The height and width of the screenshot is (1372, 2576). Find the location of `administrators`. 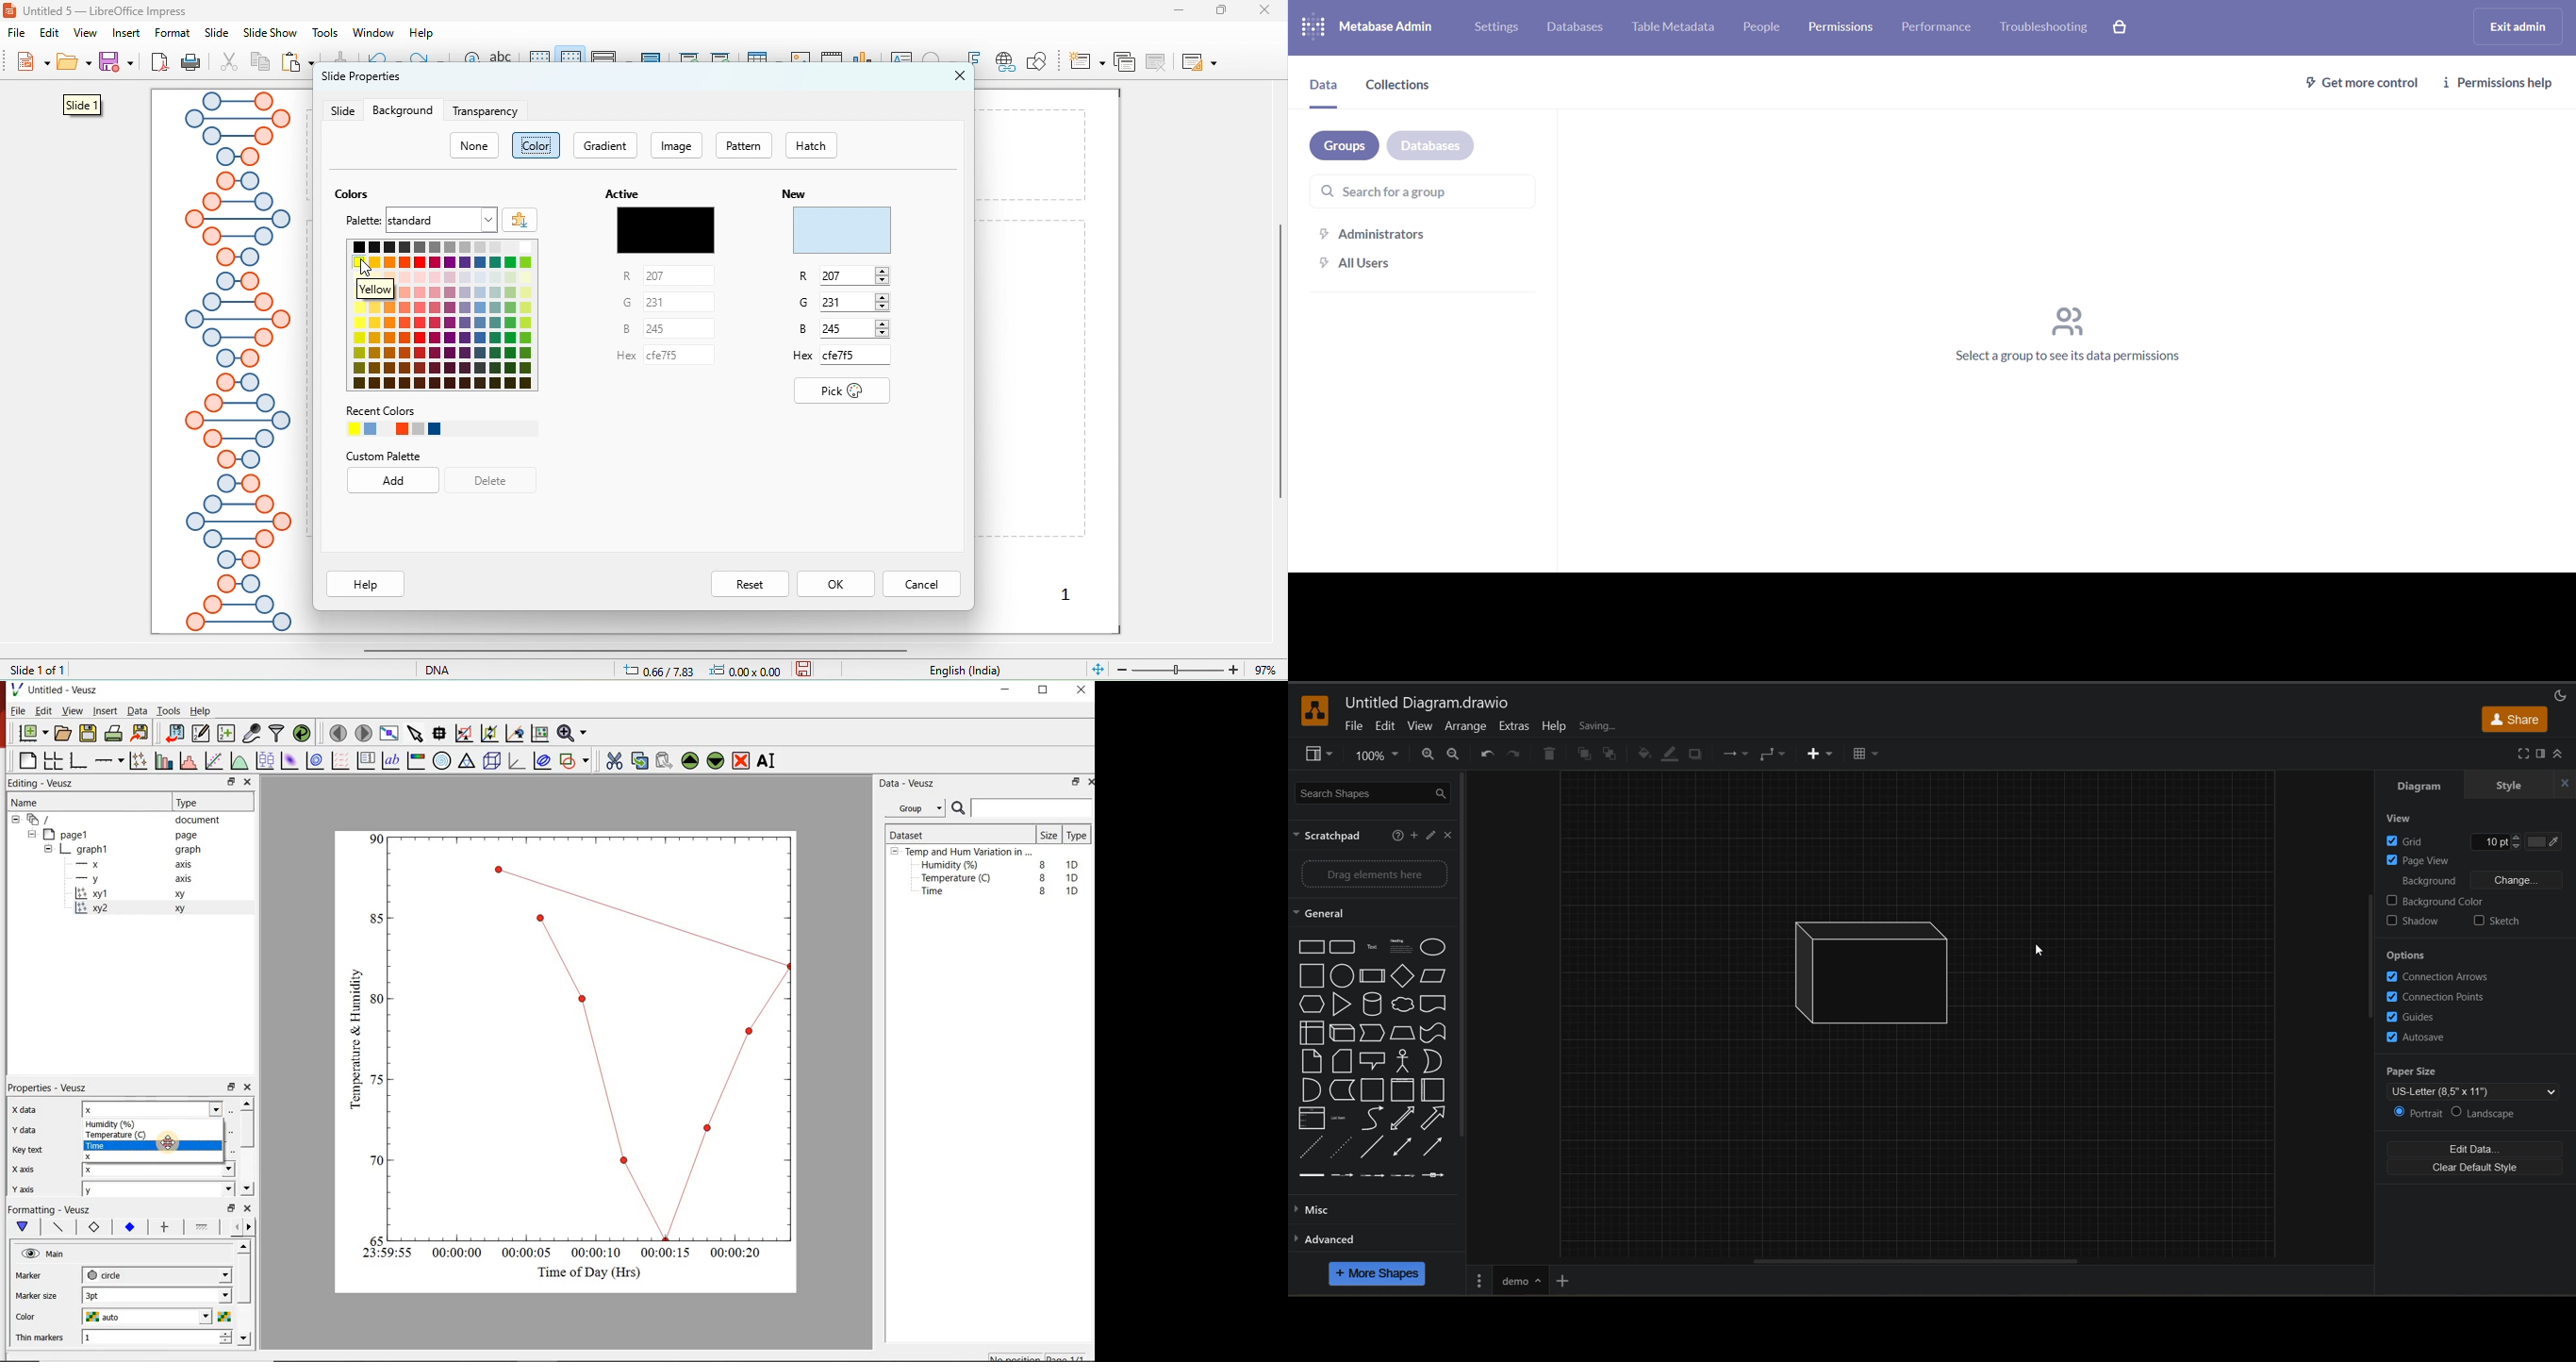

administrators is located at coordinates (1425, 233).